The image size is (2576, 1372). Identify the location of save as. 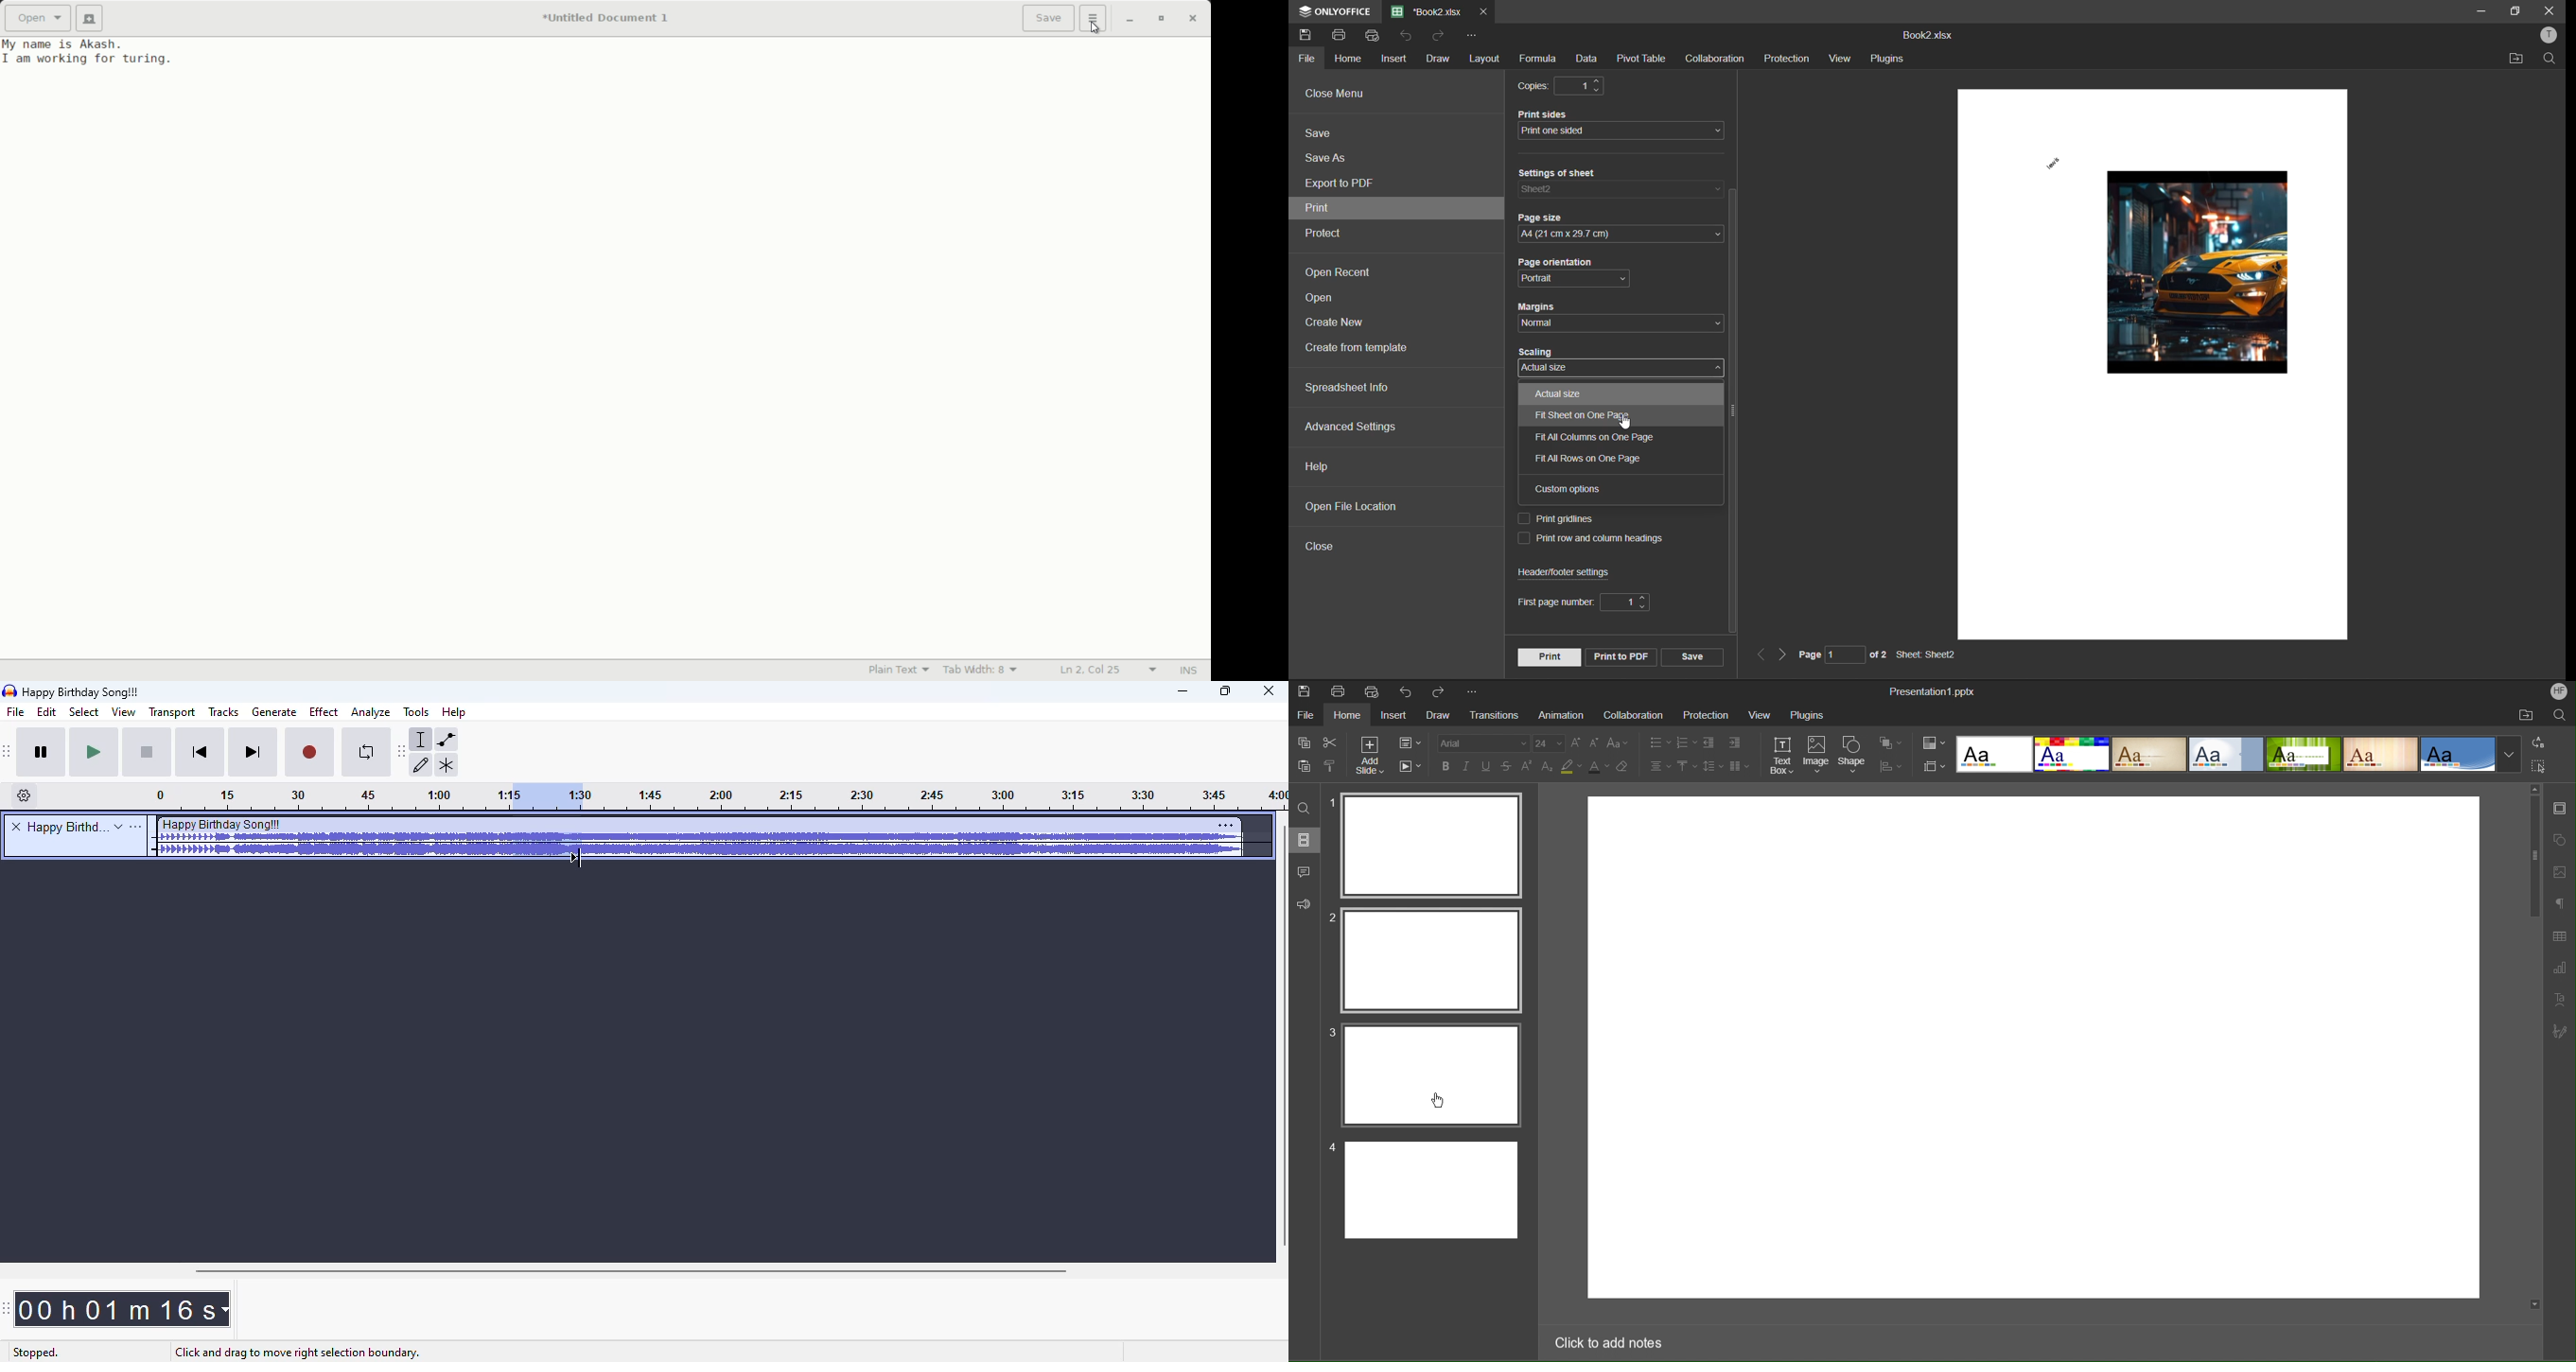
(1328, 159).